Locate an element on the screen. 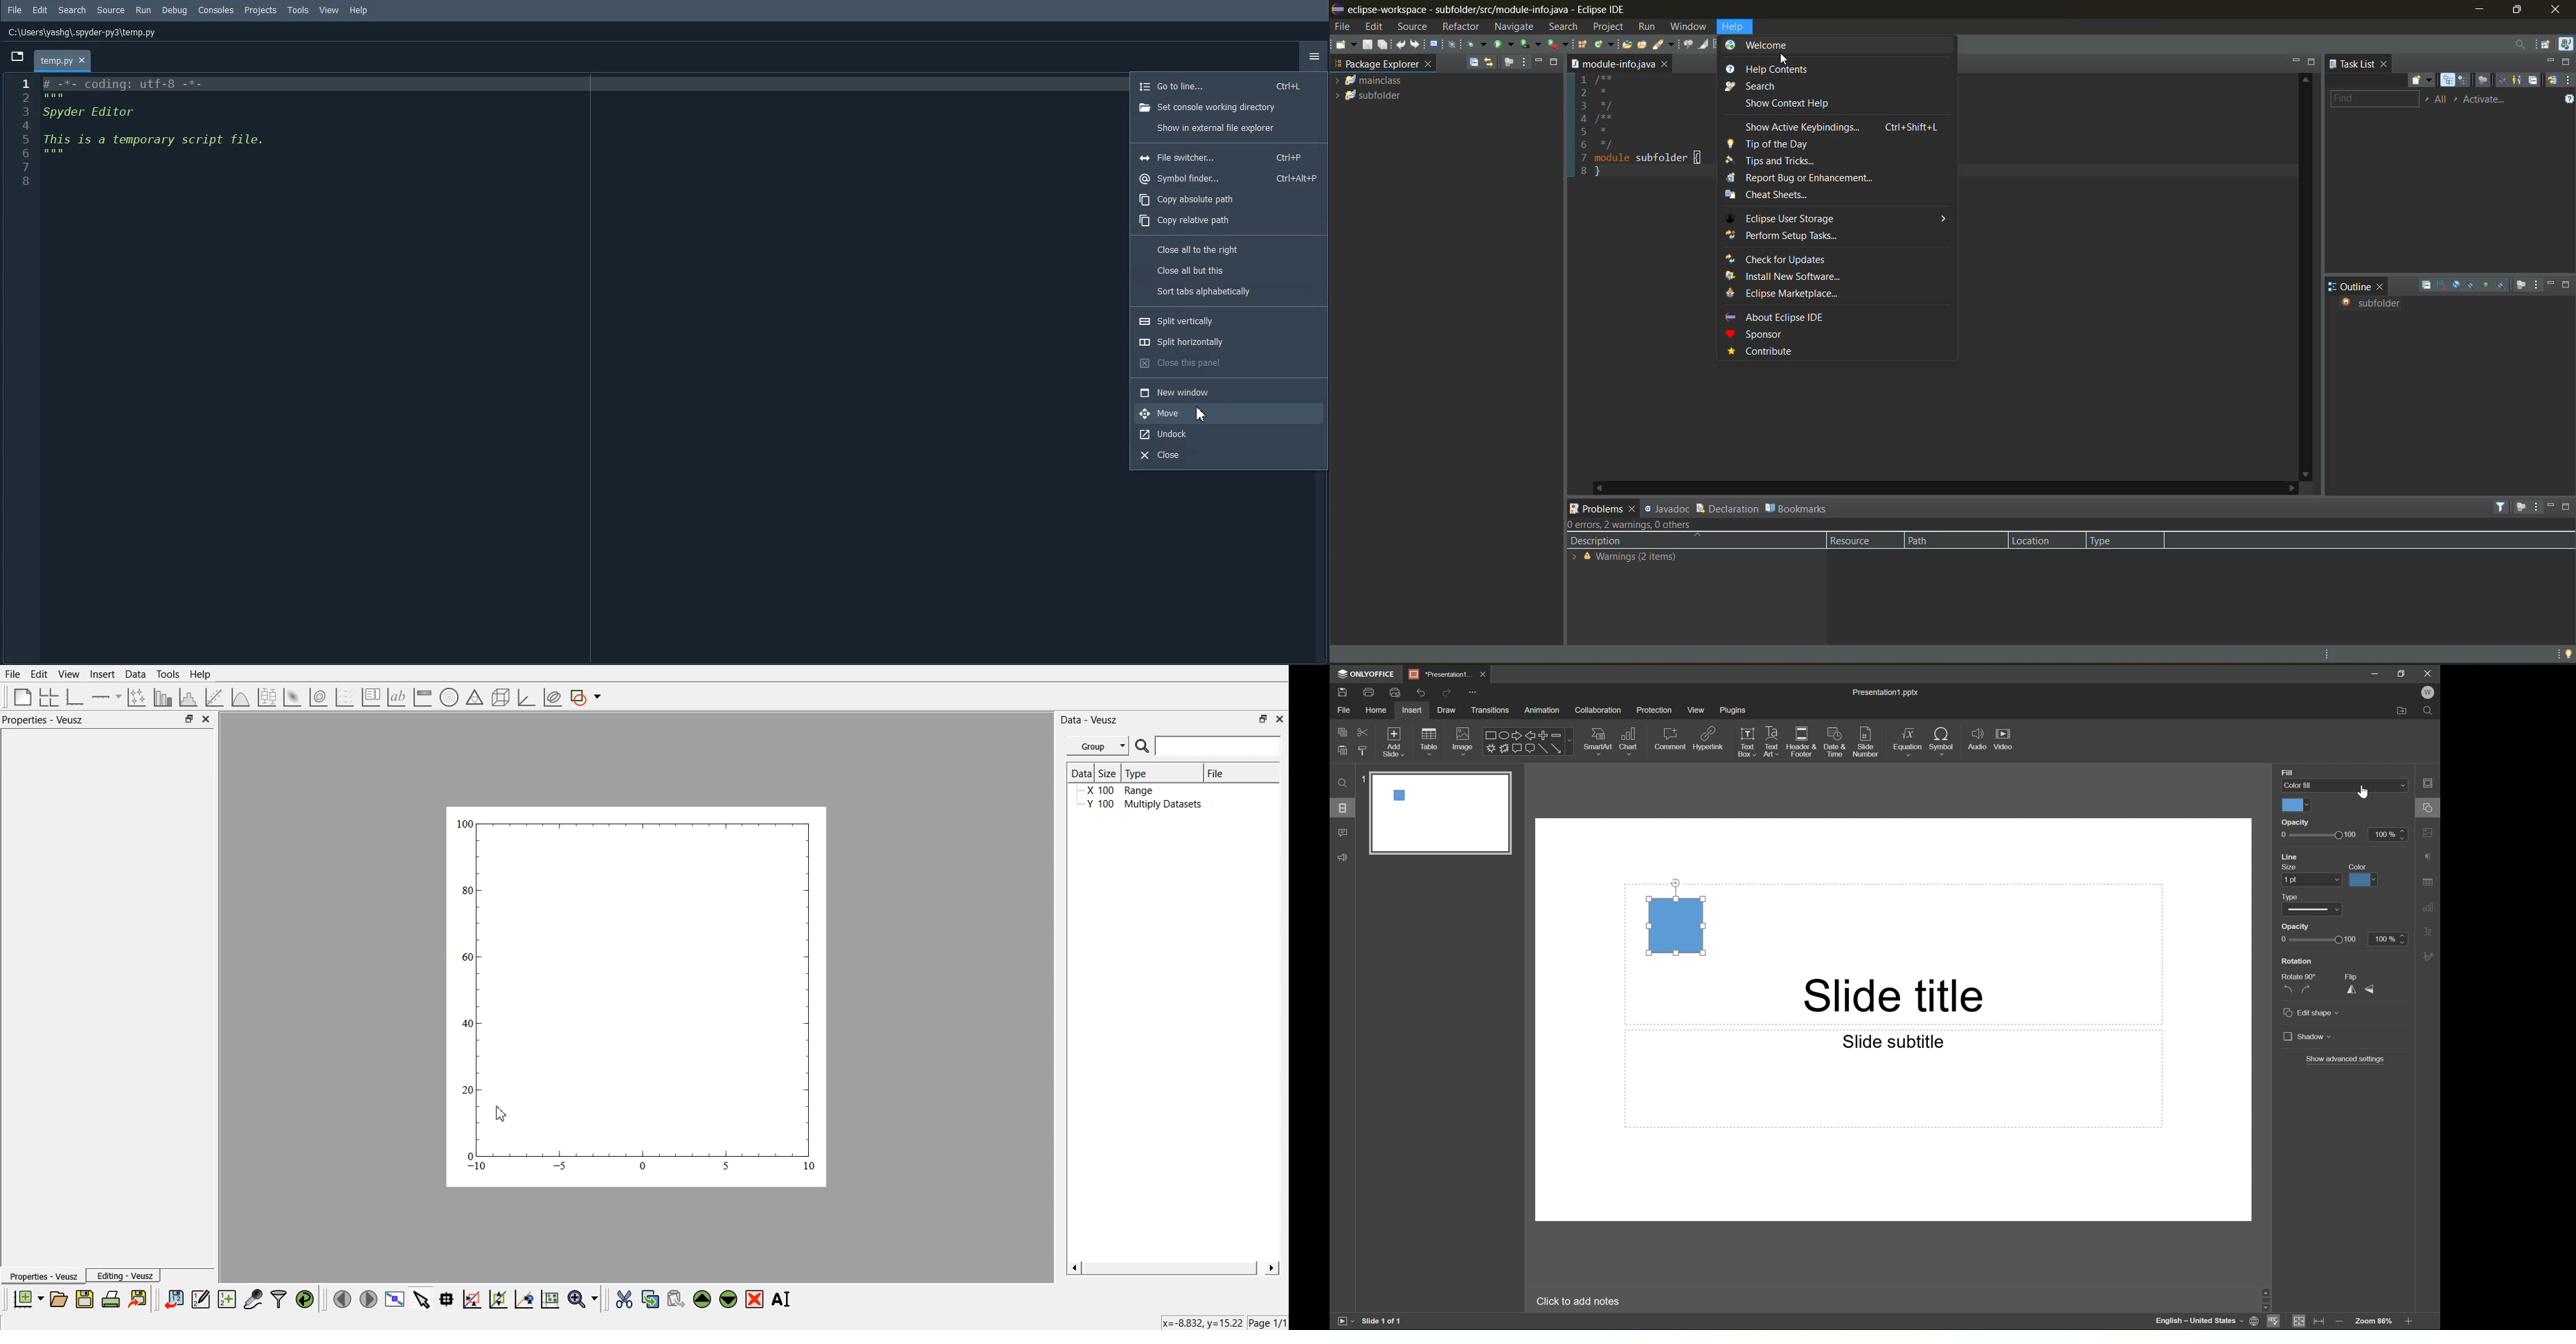  Presentation1.pptx is located at coordinates (1887, 694).